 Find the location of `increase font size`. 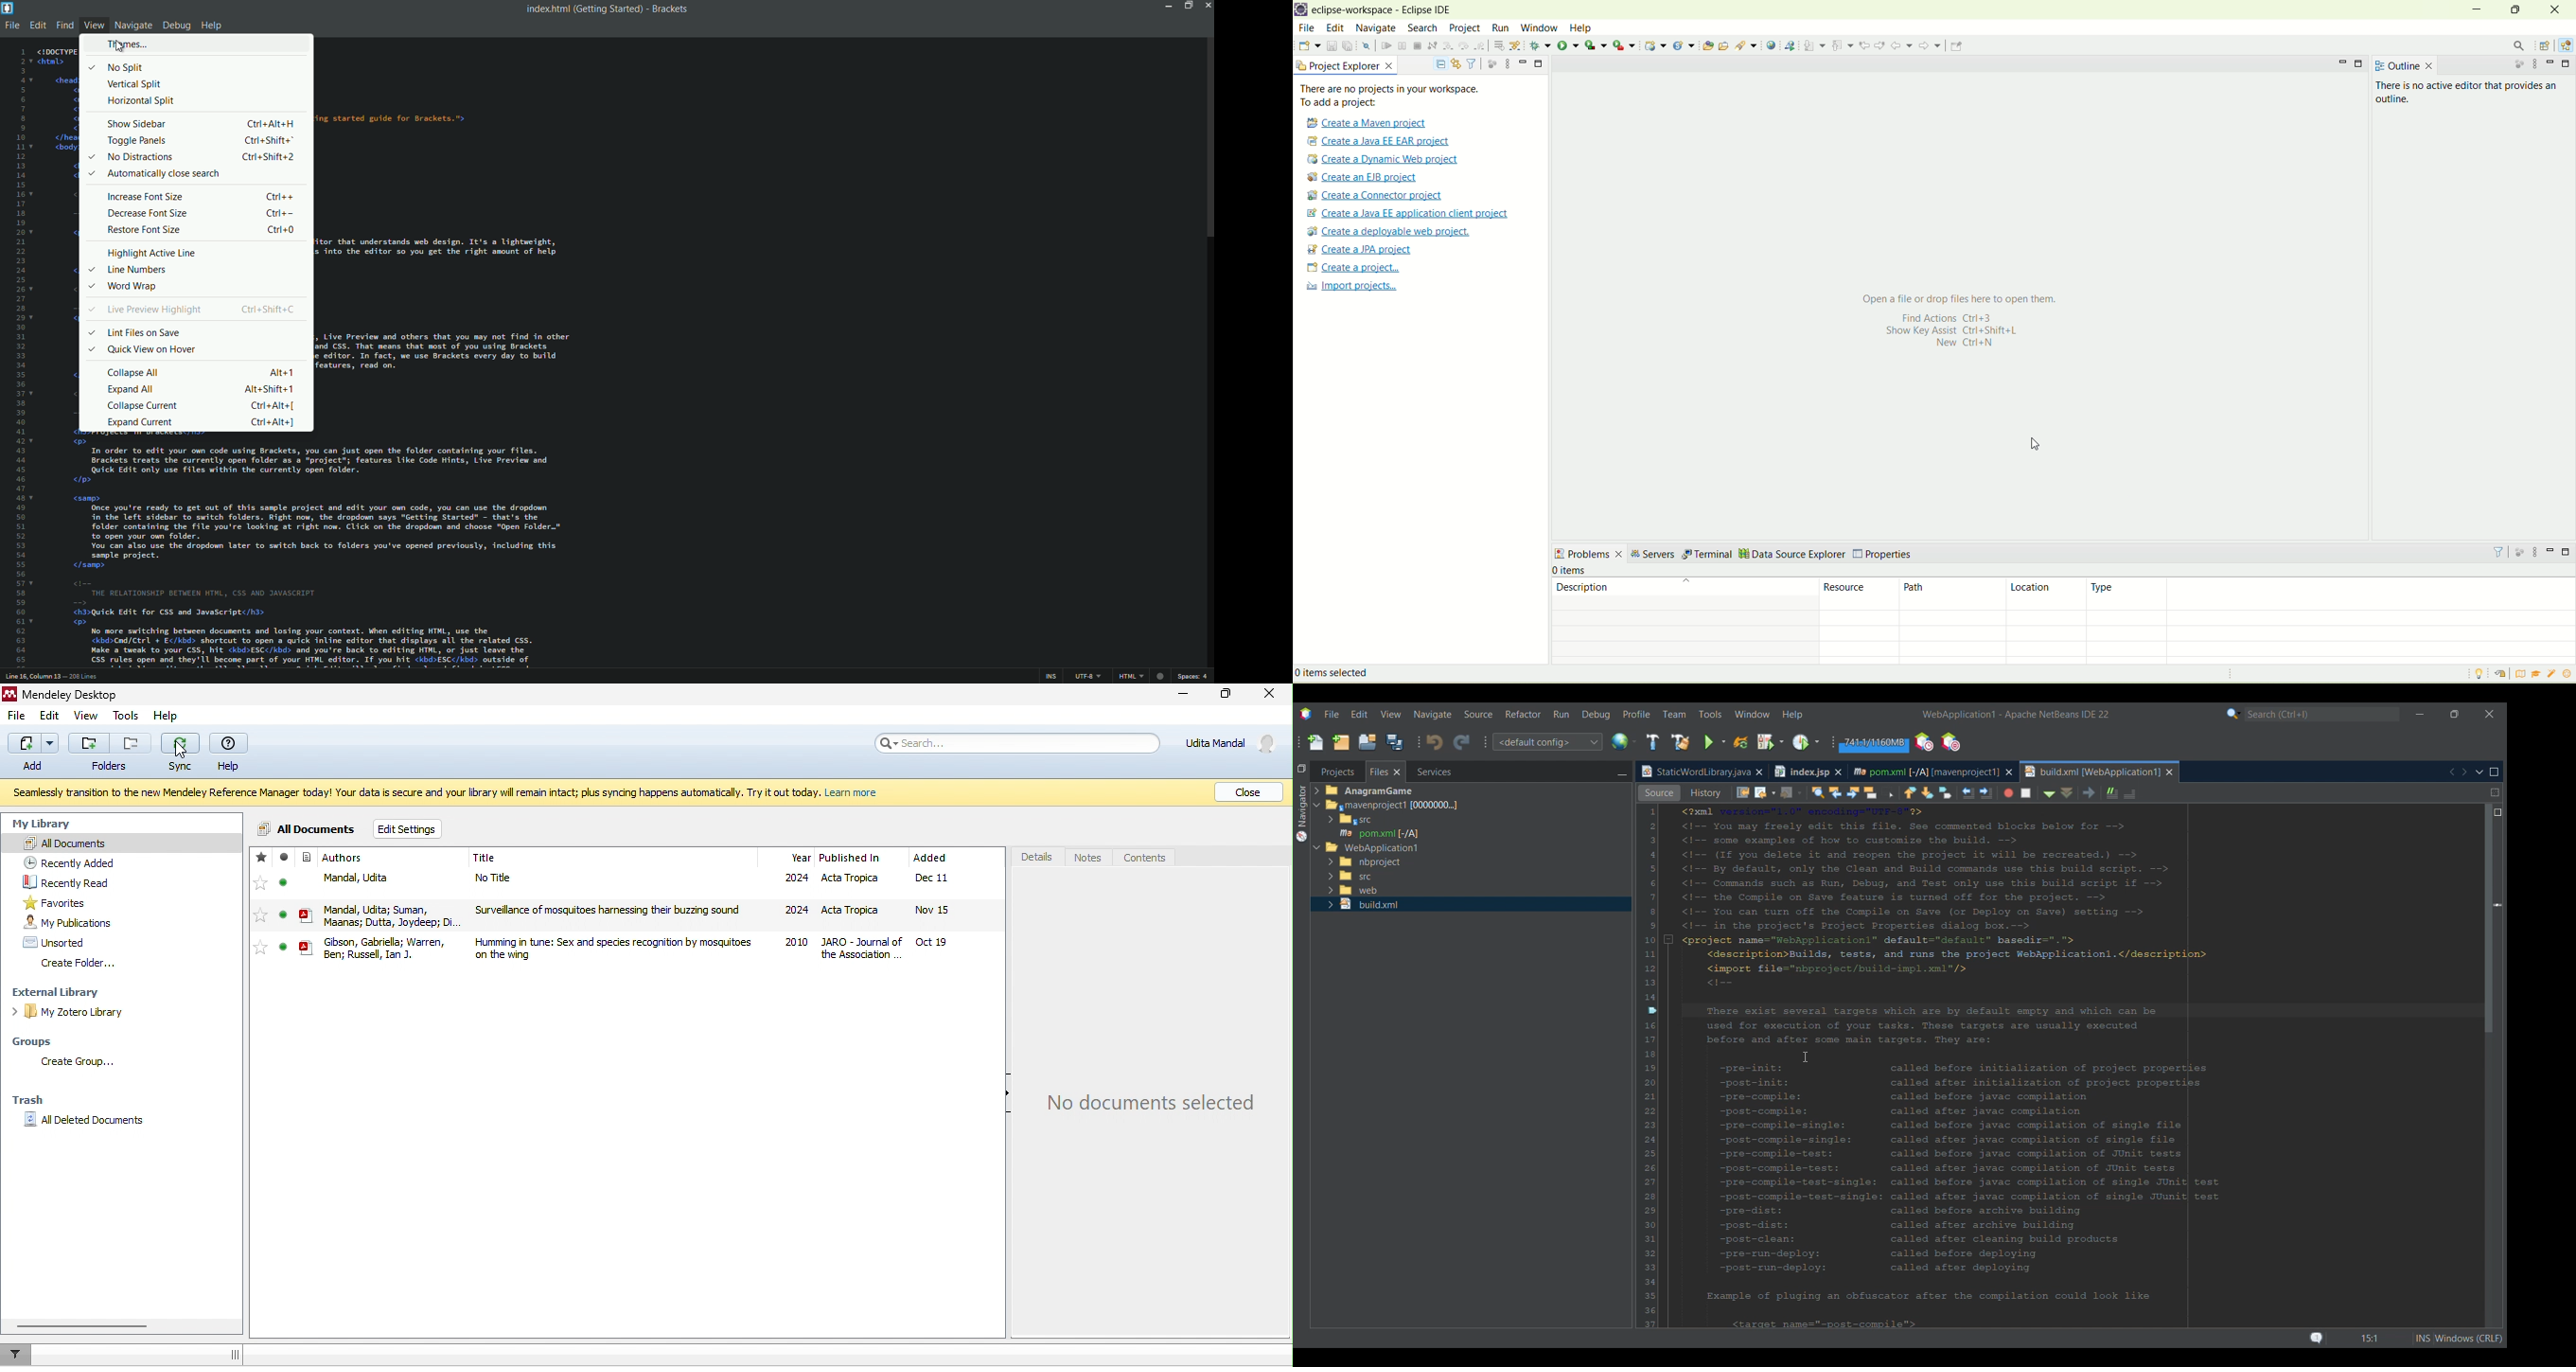

increase font size is located at coordinates (146, 196).